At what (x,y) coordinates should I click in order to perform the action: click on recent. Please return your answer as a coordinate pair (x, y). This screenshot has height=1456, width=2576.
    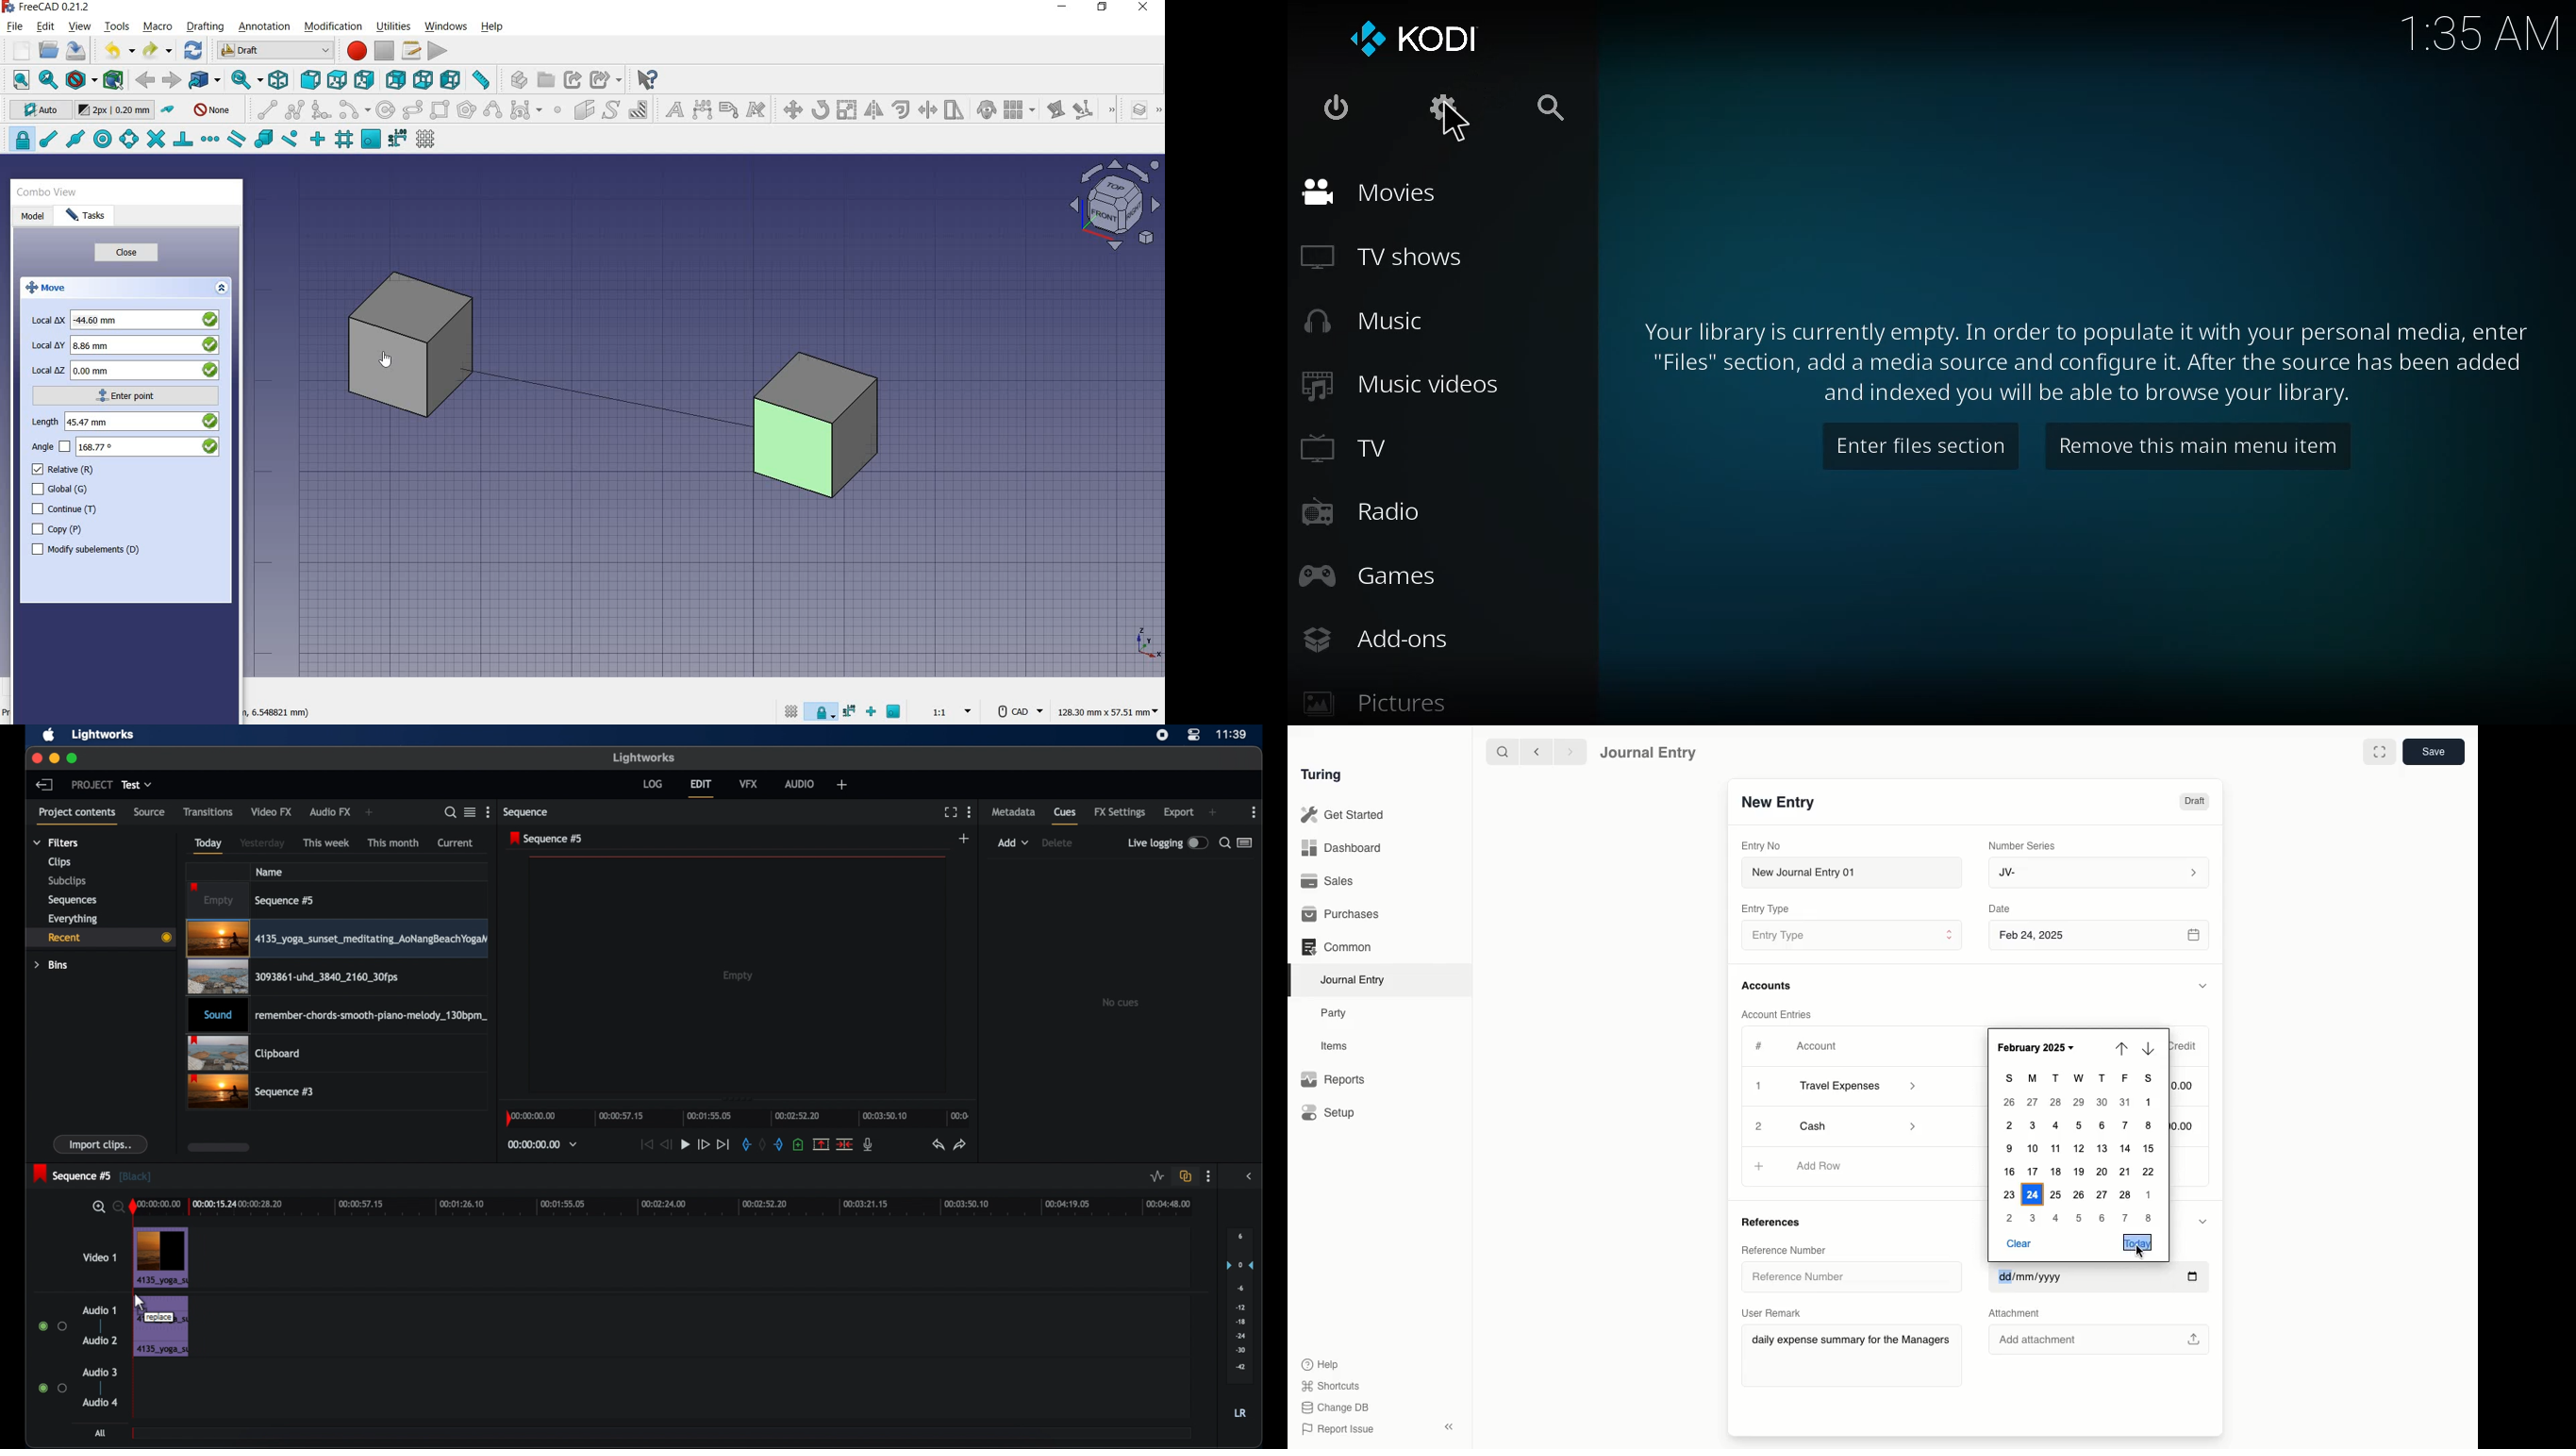
    Looking at the image, I should click on (100, 938).